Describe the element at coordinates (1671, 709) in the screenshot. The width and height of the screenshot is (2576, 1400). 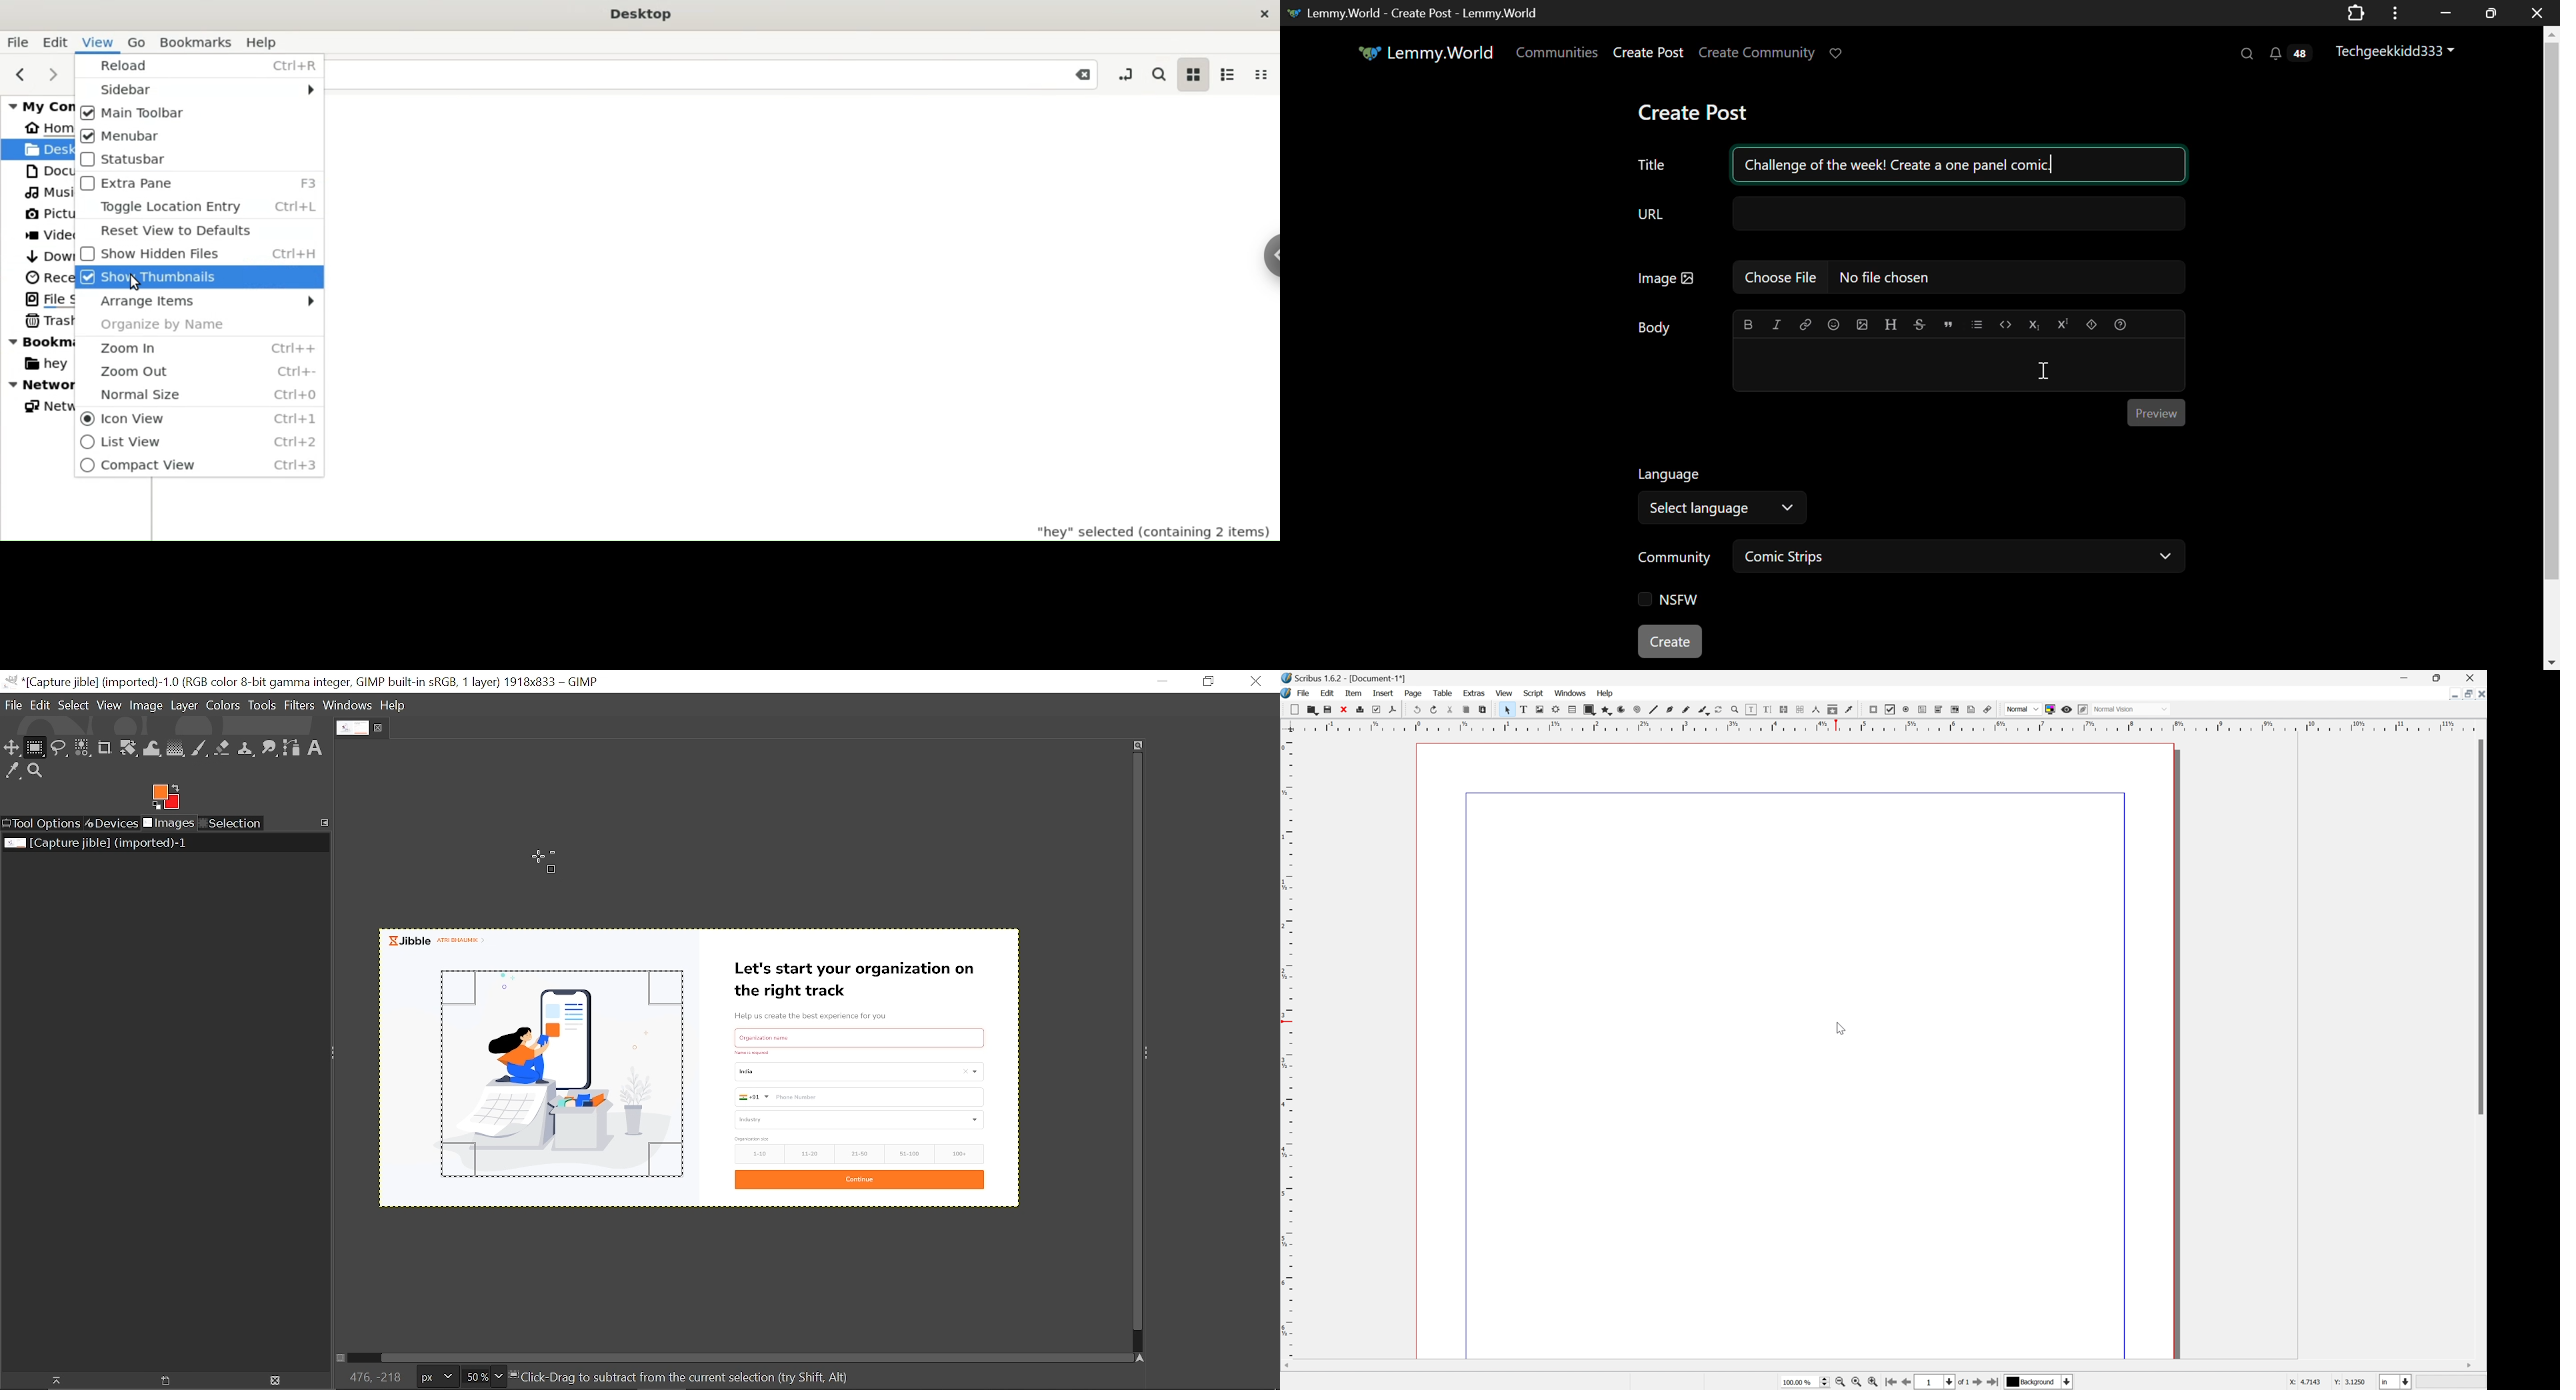
I see `bezier curve` at that location.